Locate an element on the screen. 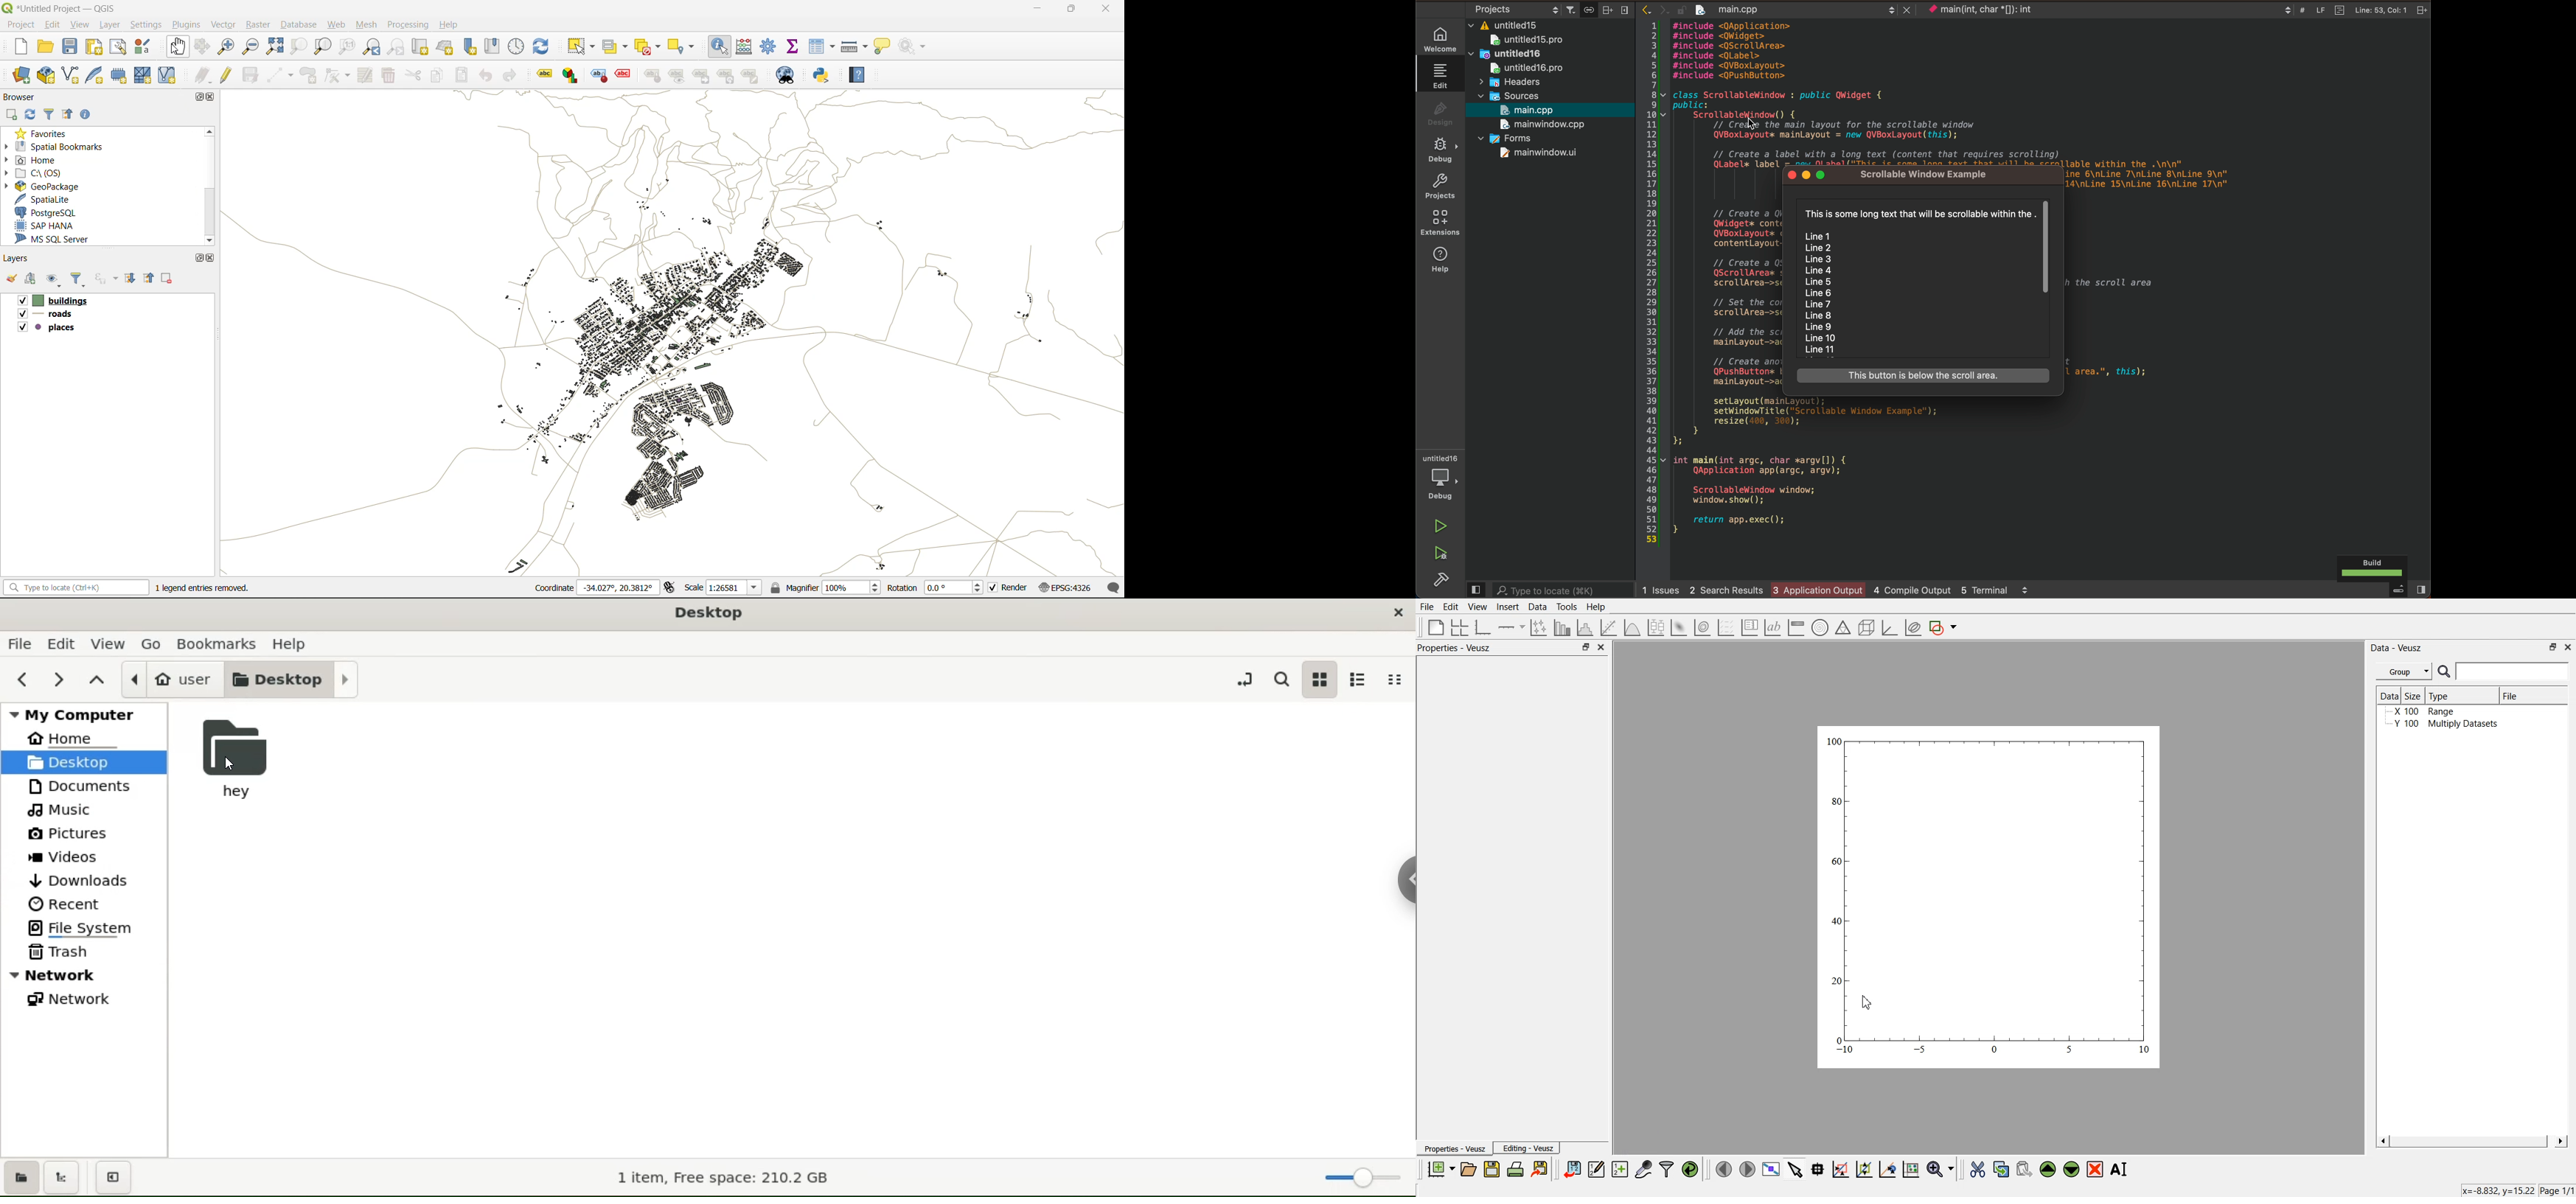  settings is located at coordinates (146, 23).